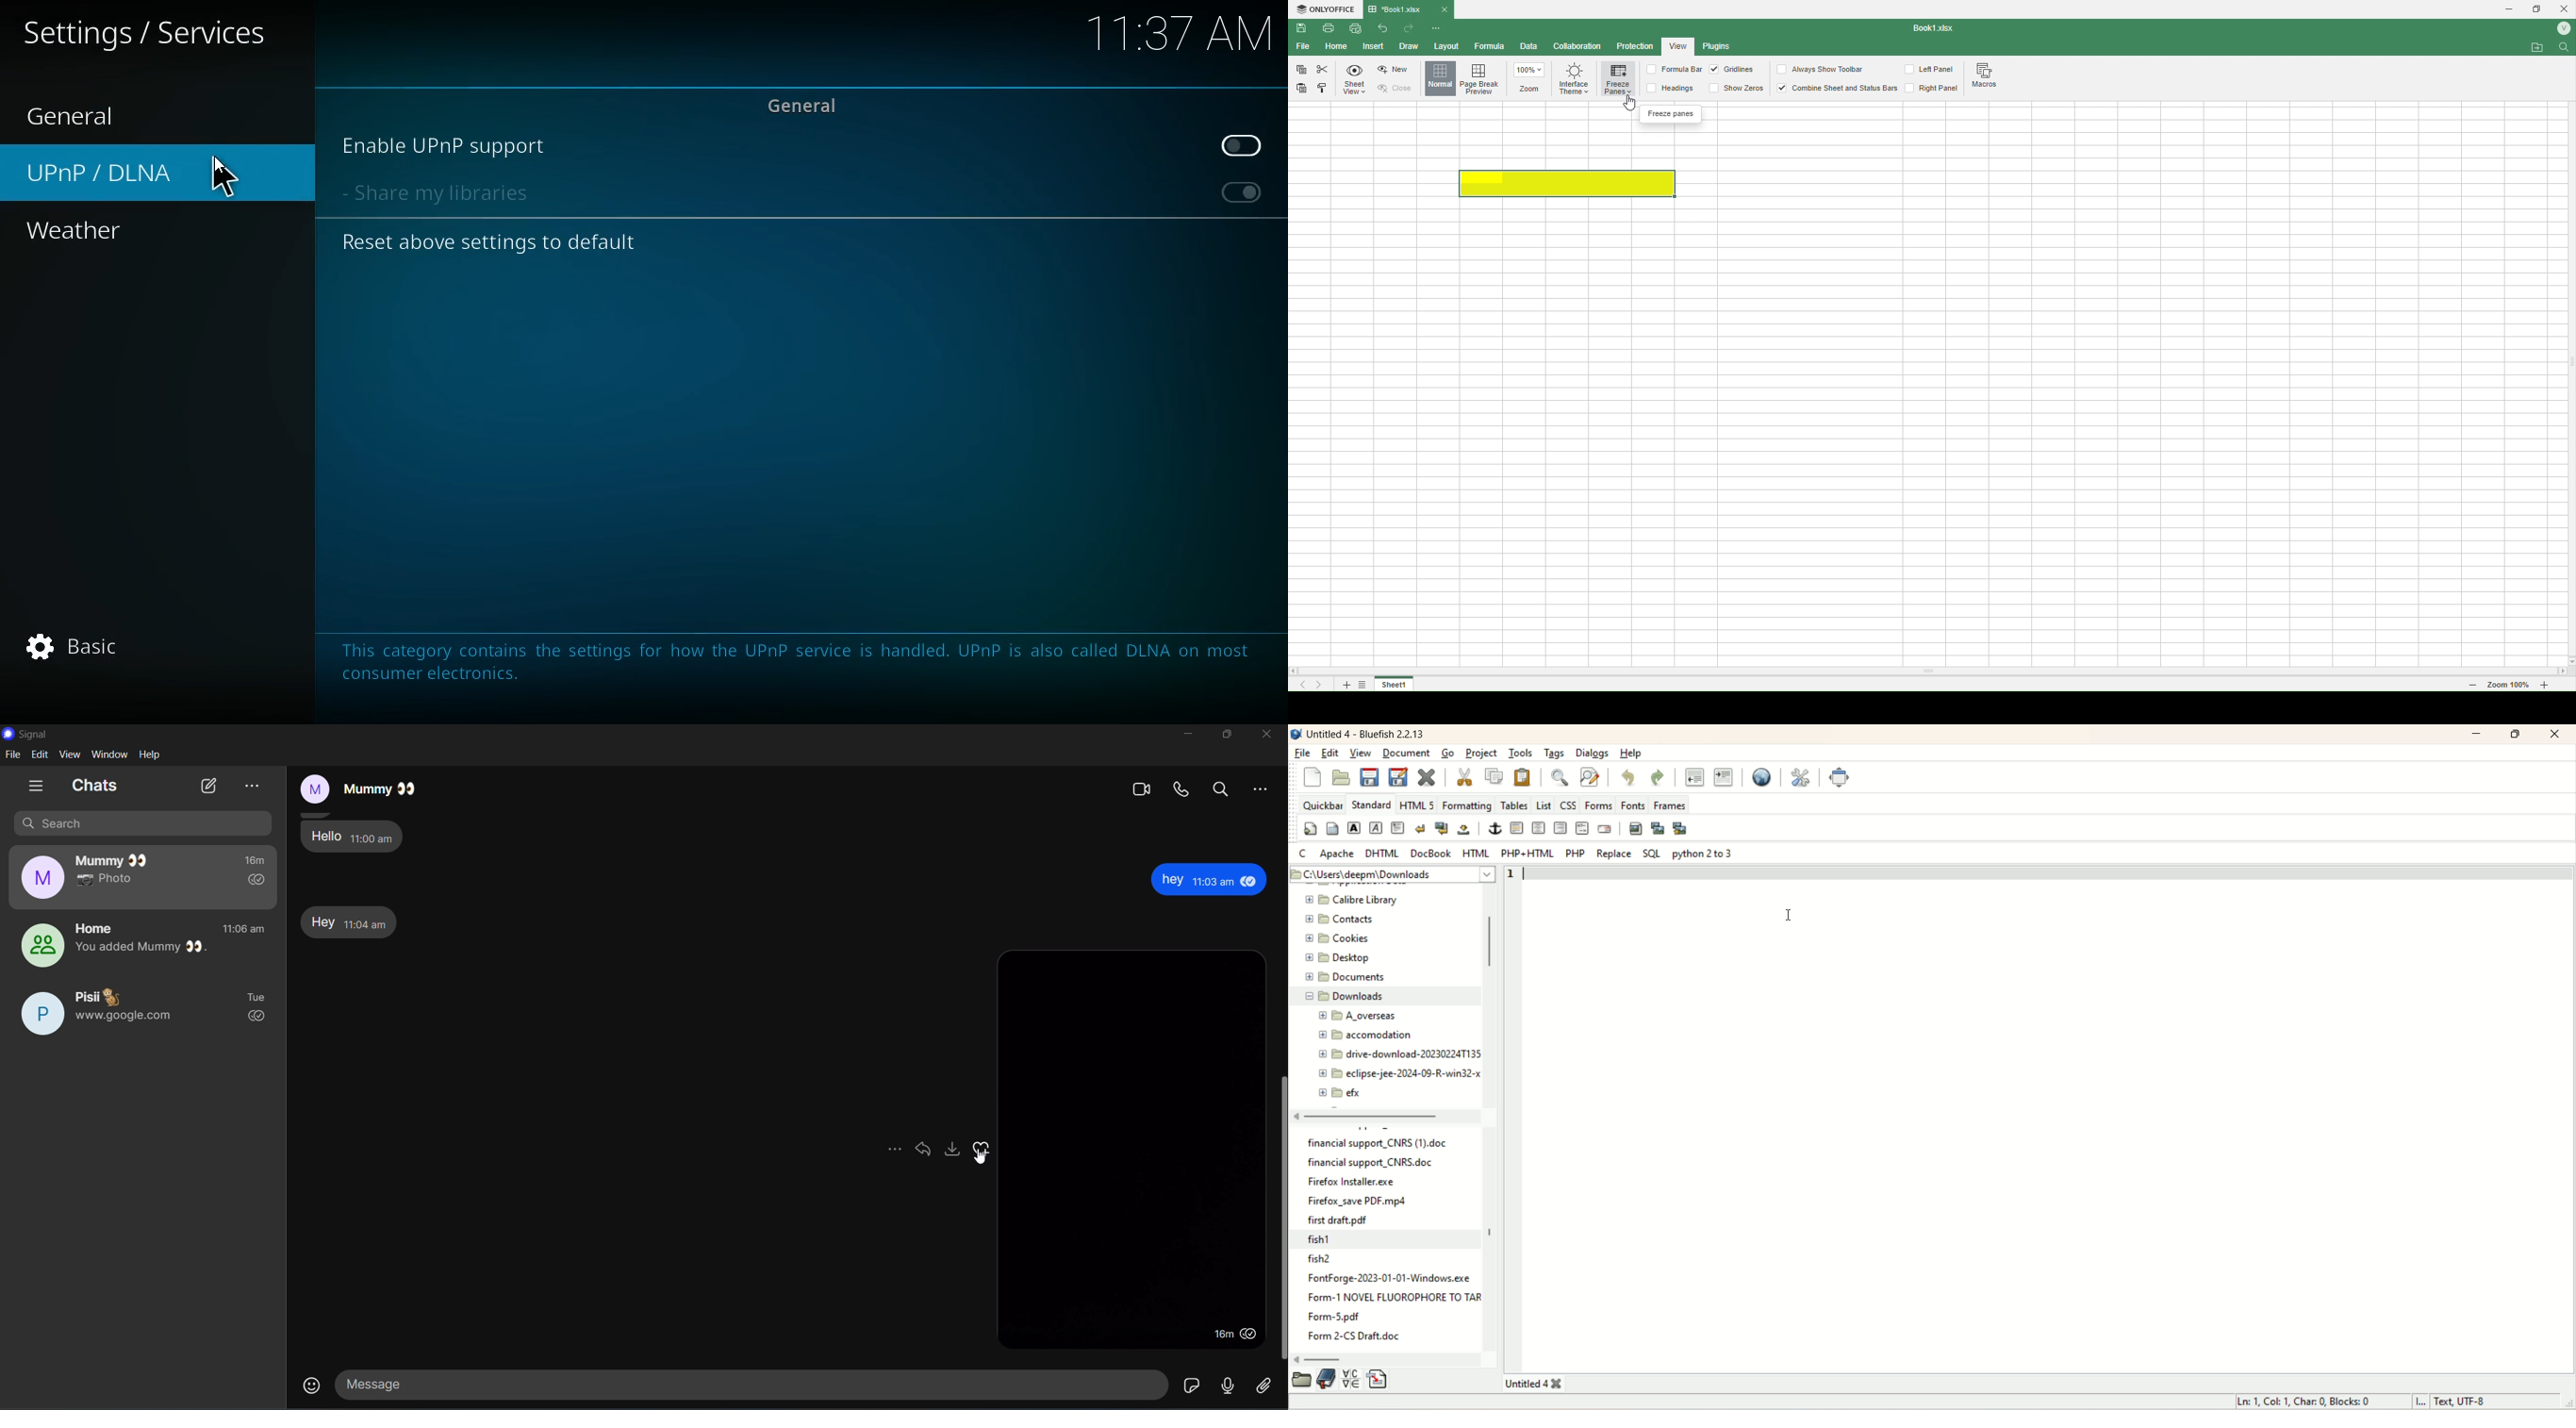  Describe the element at coordinates (1658, 777) in the screenshot. I see `redo` at that location.